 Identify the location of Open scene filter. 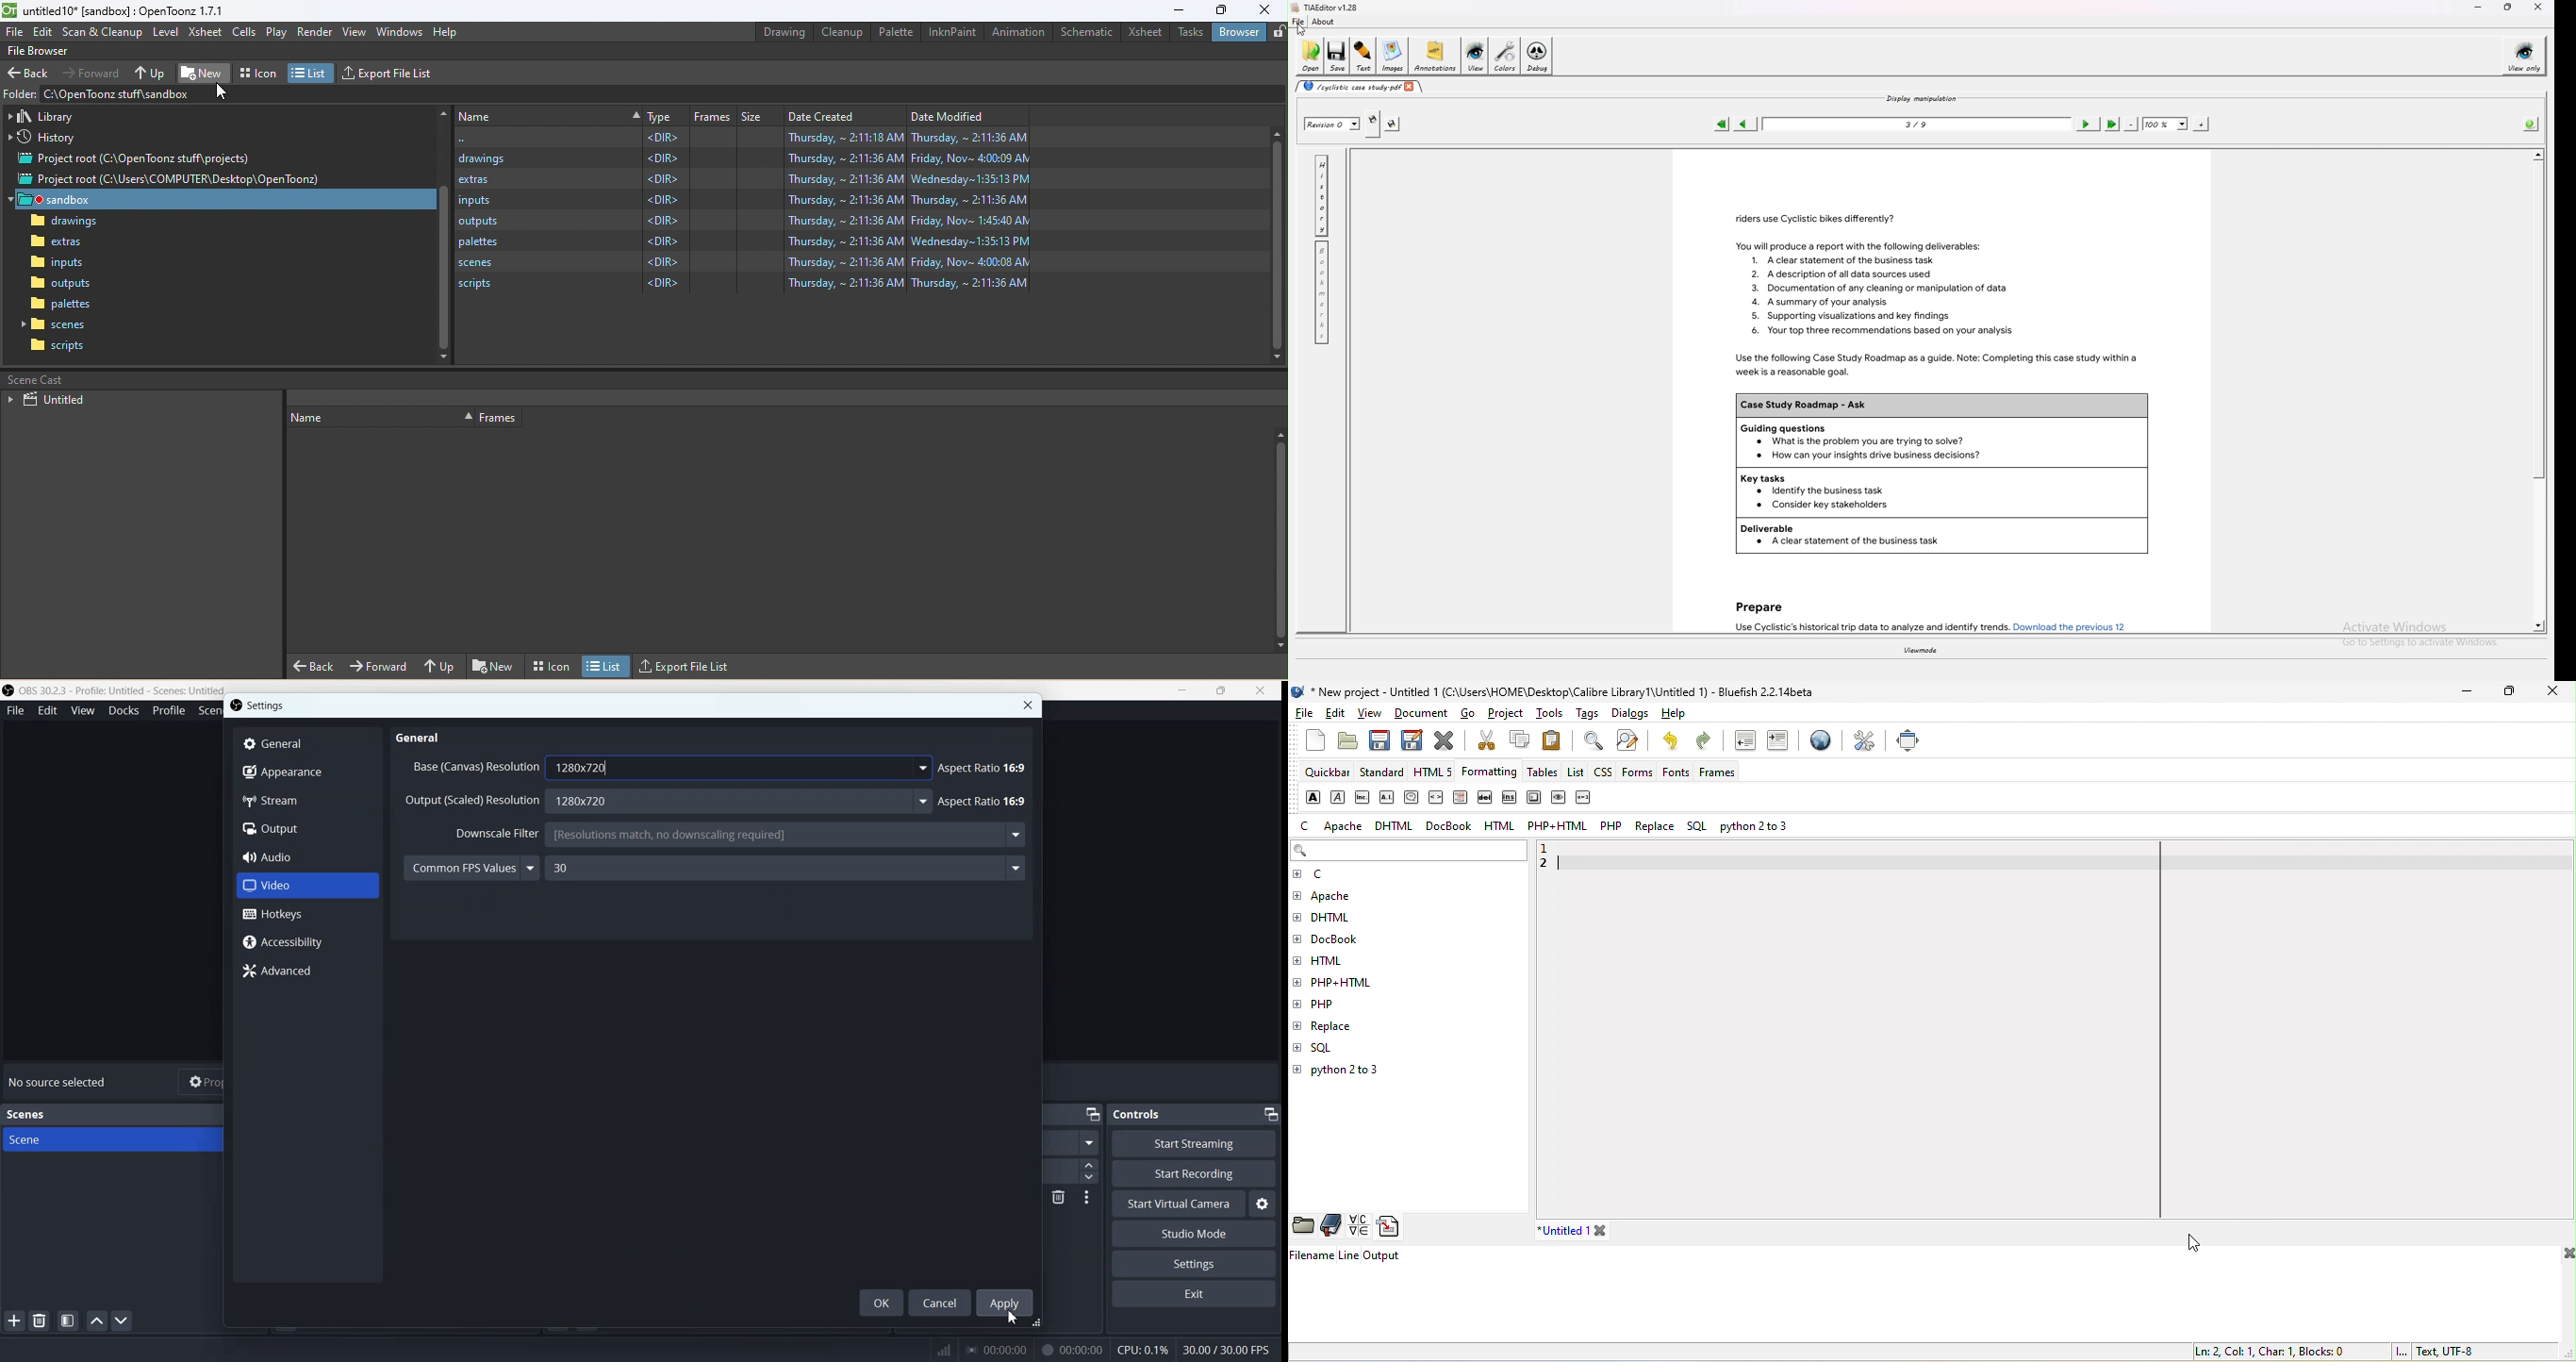
(68, 1321).